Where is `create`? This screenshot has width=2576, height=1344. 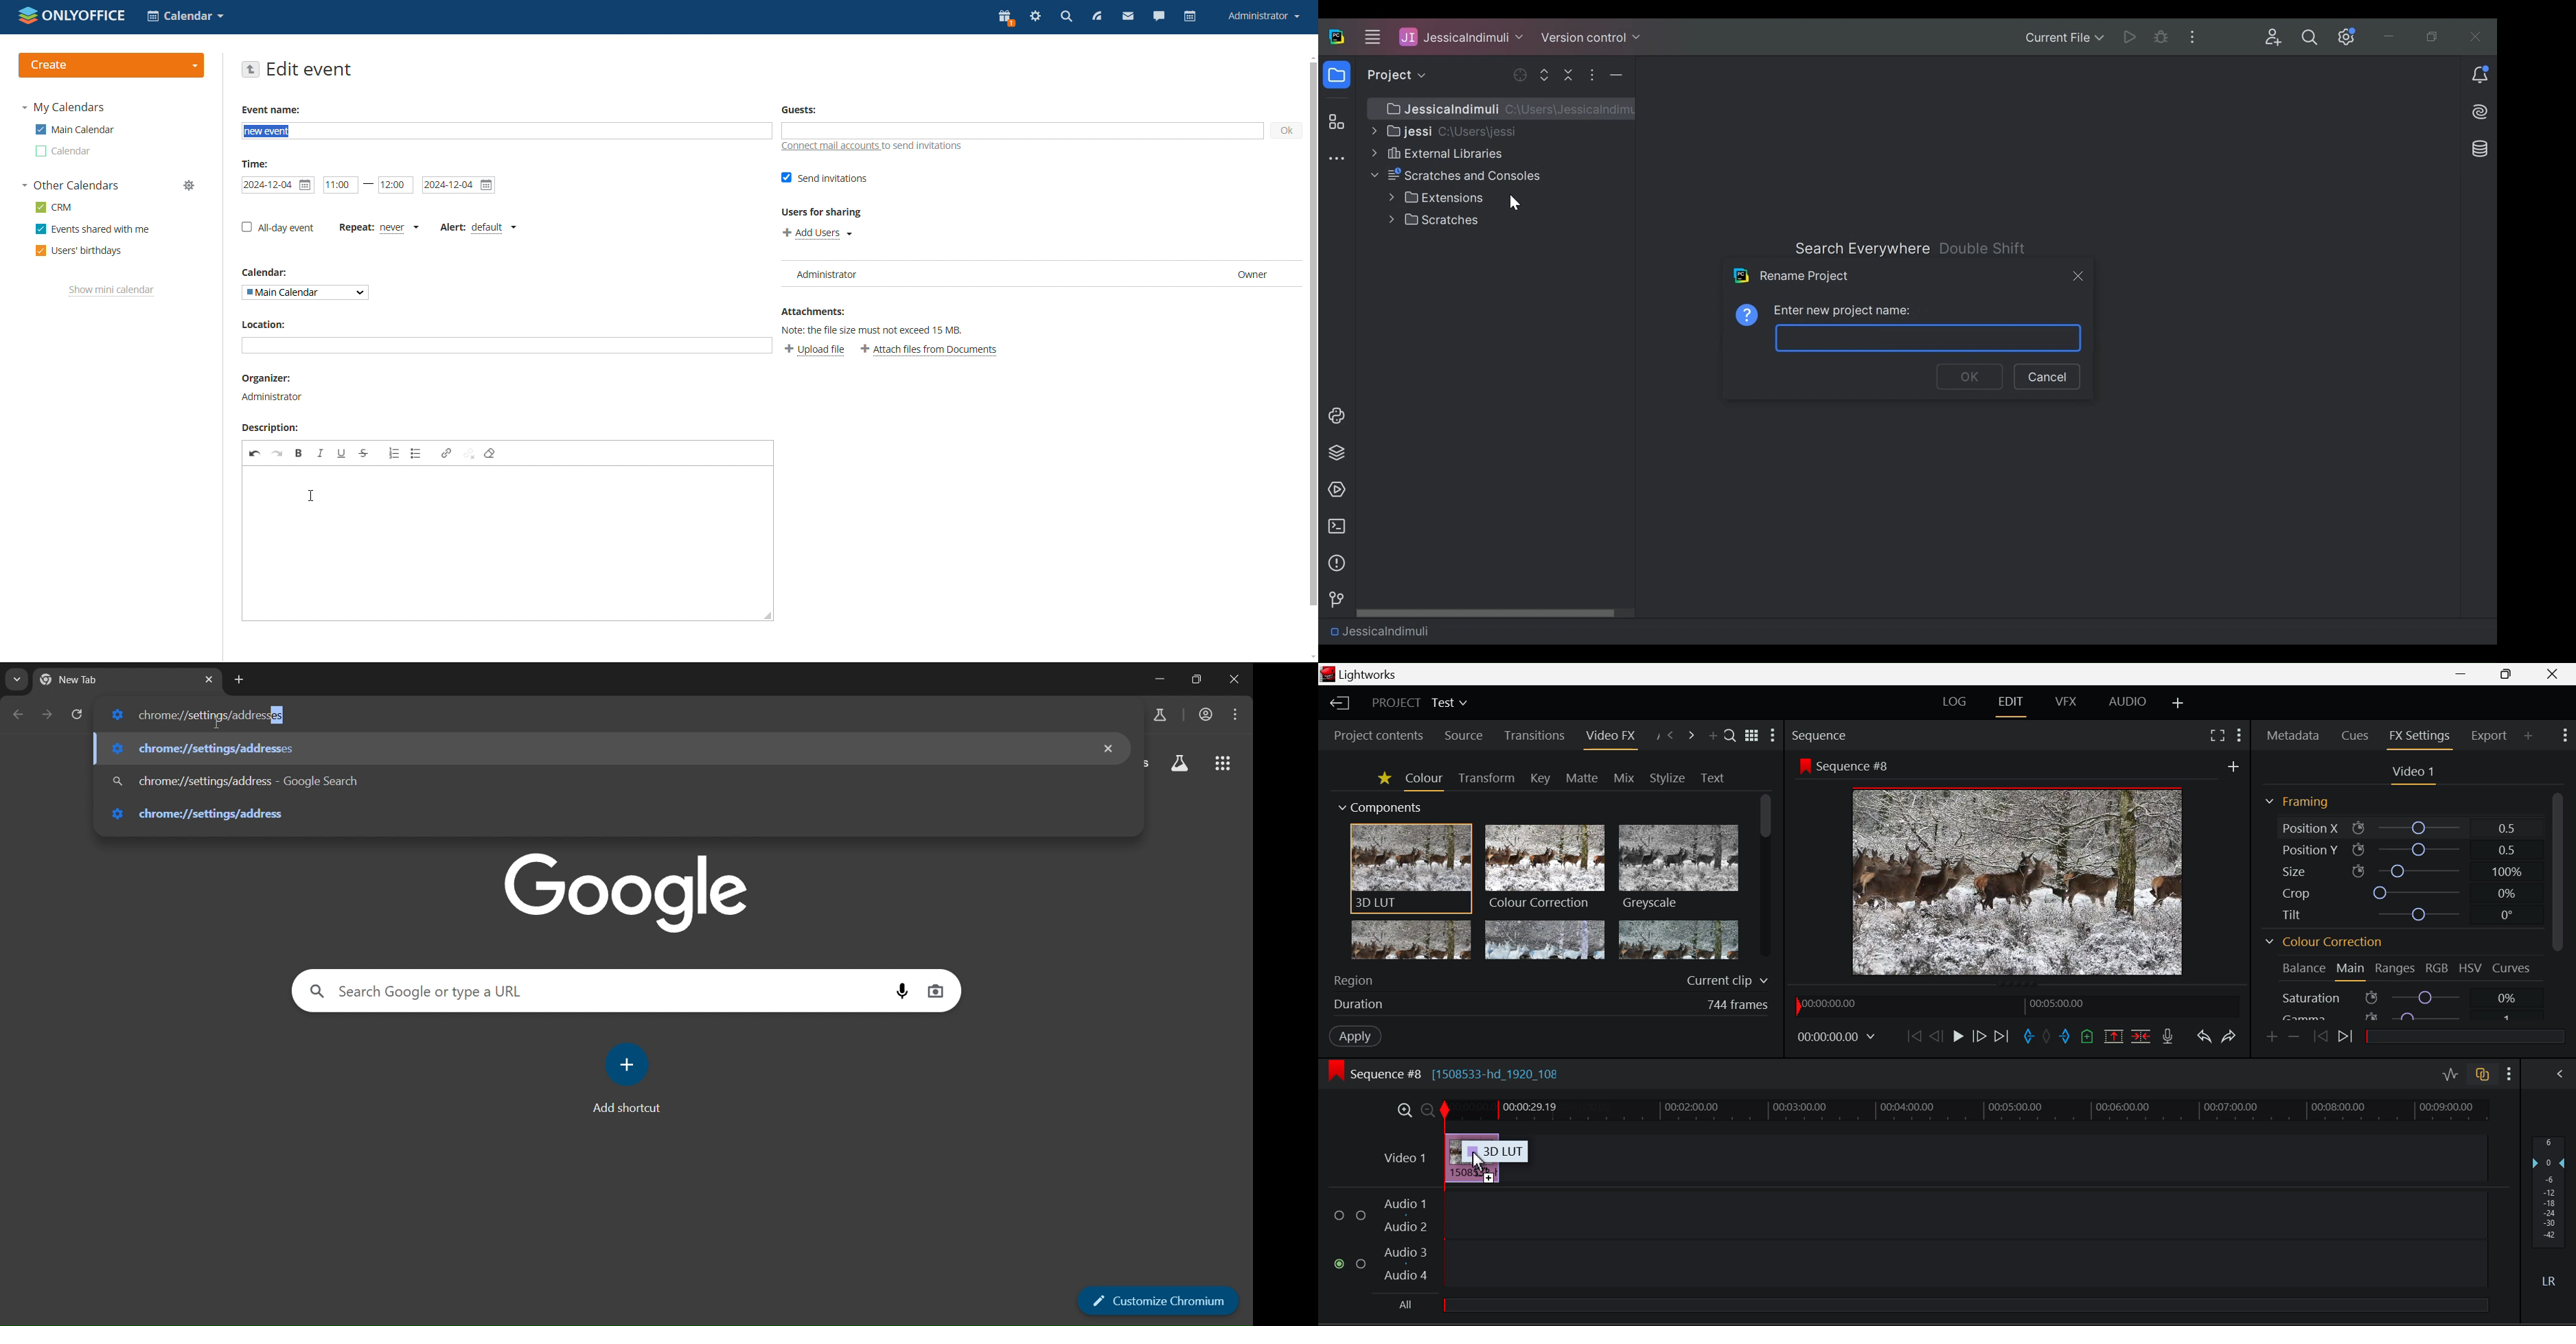
create is located at coordinates (112, 65).